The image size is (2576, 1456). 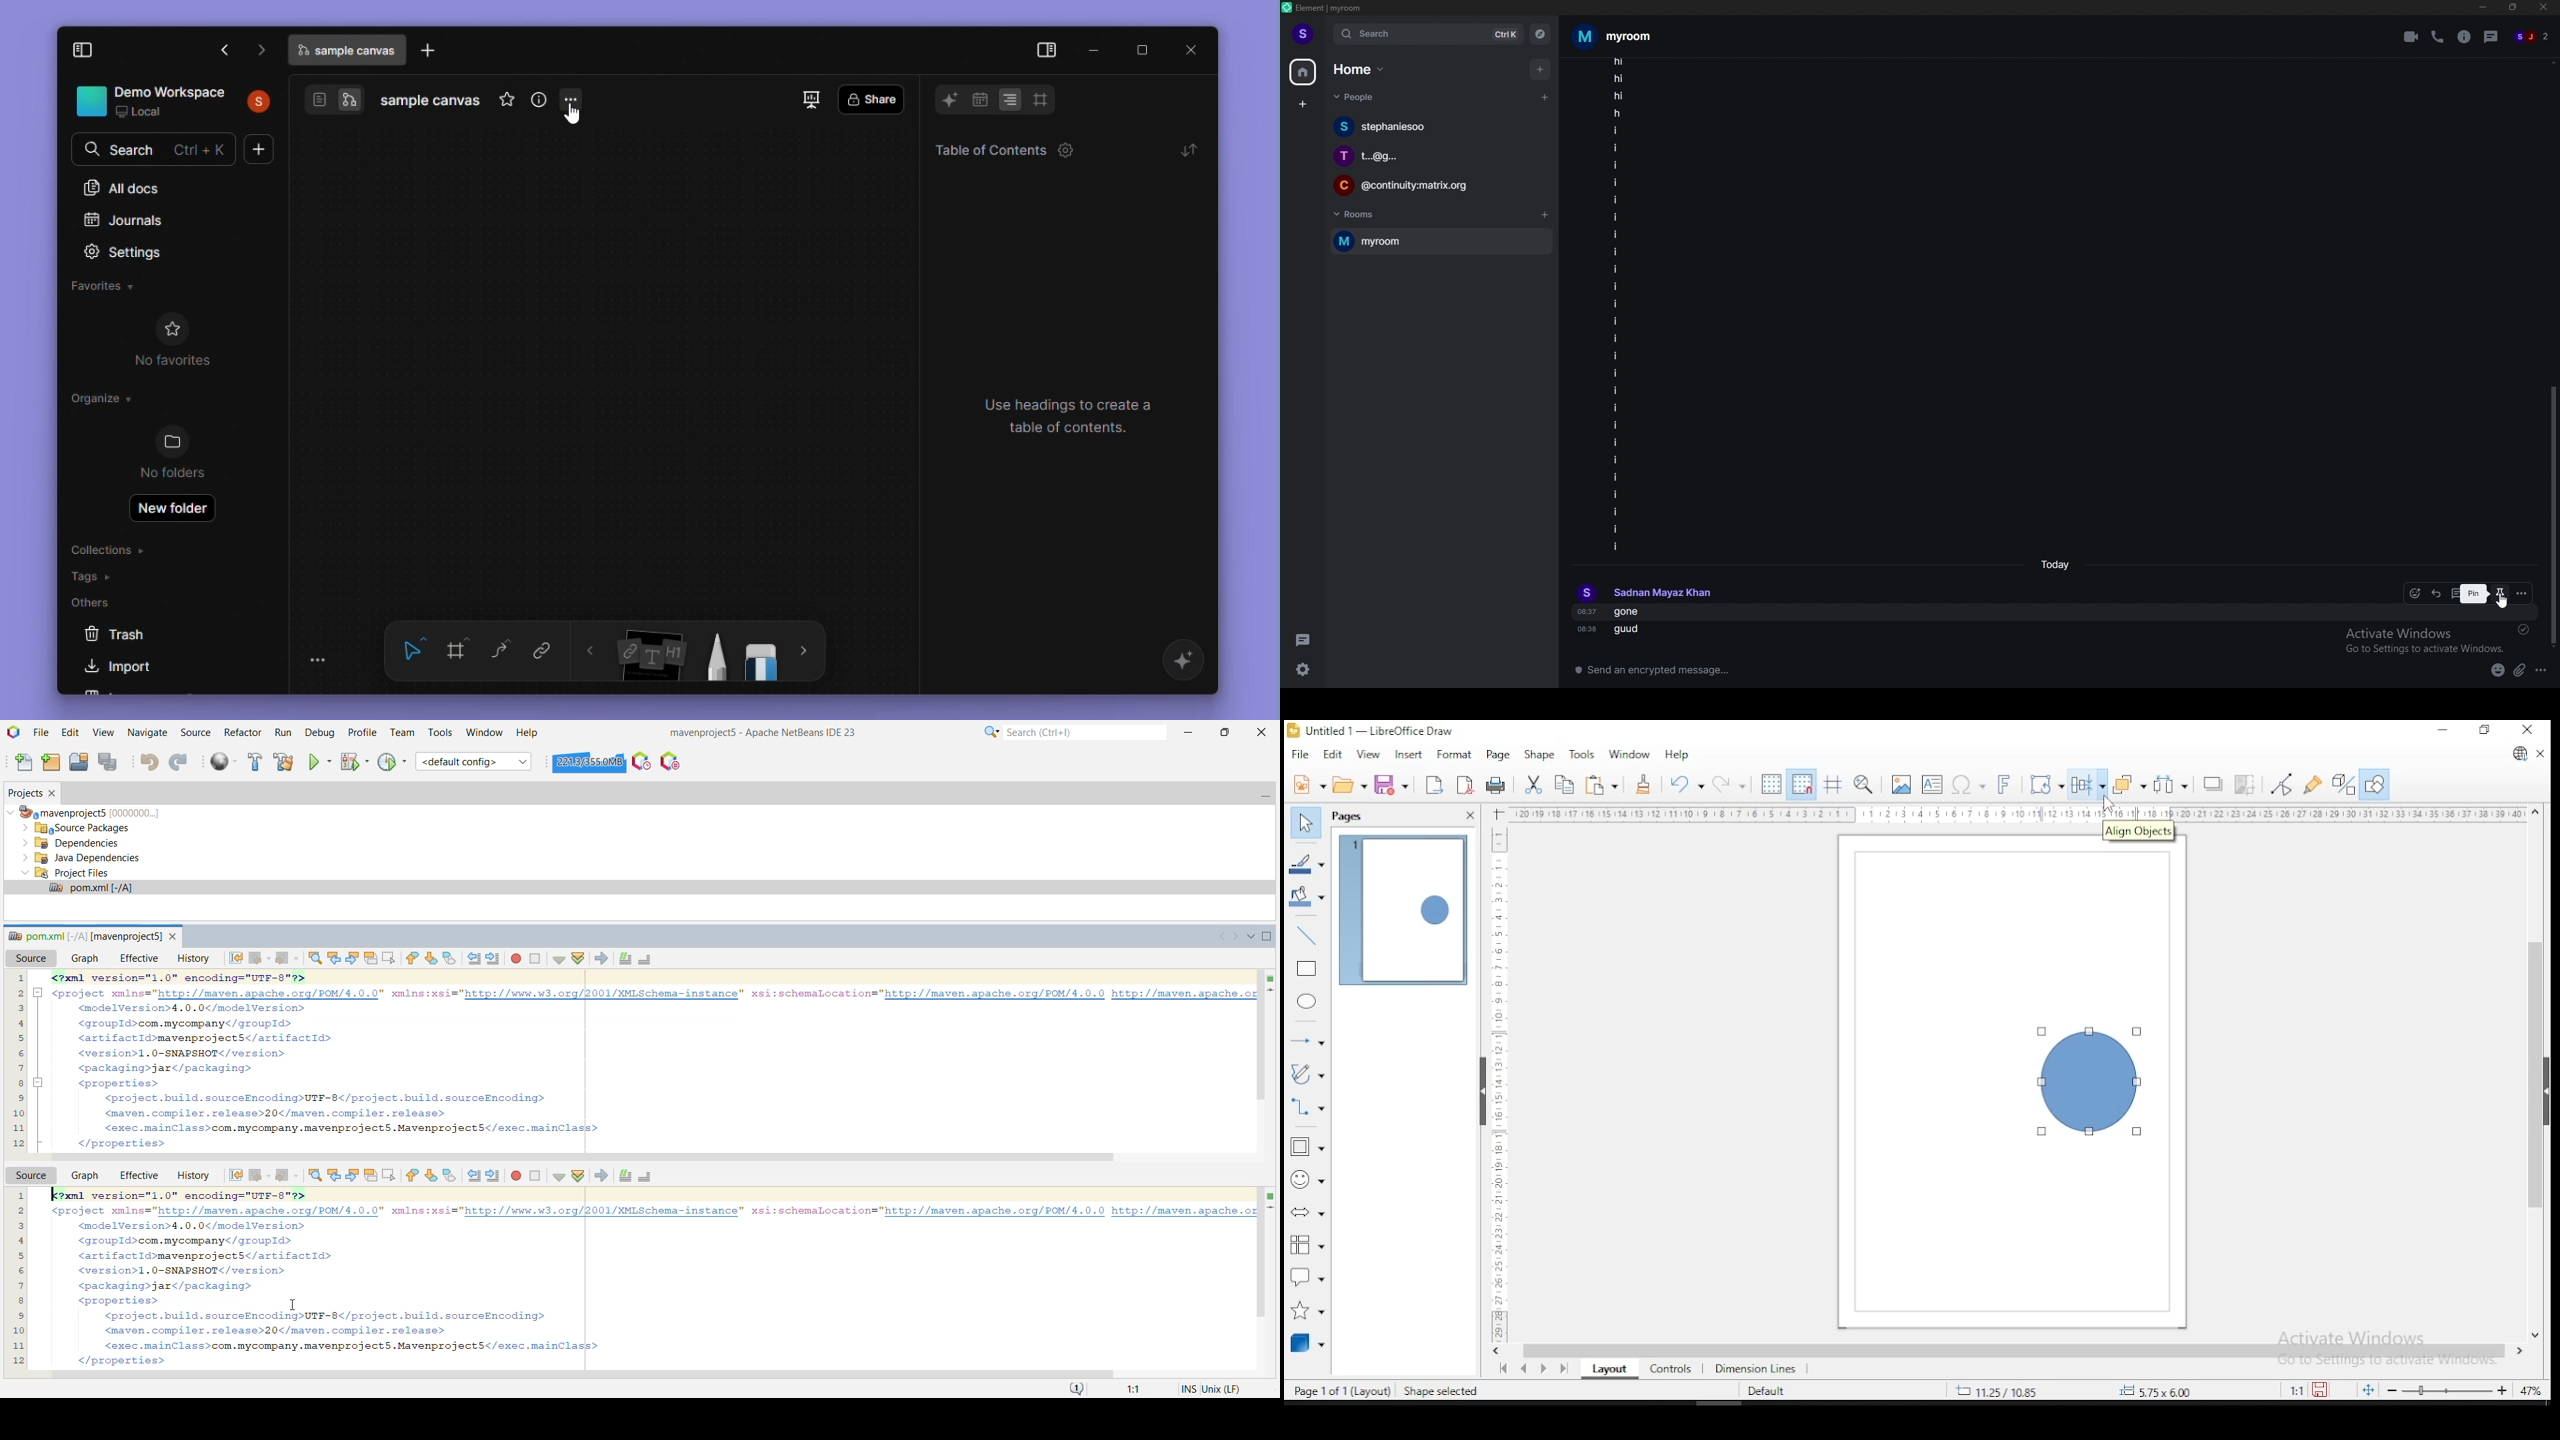 I want to click on new, so click(x=1308, y=784).